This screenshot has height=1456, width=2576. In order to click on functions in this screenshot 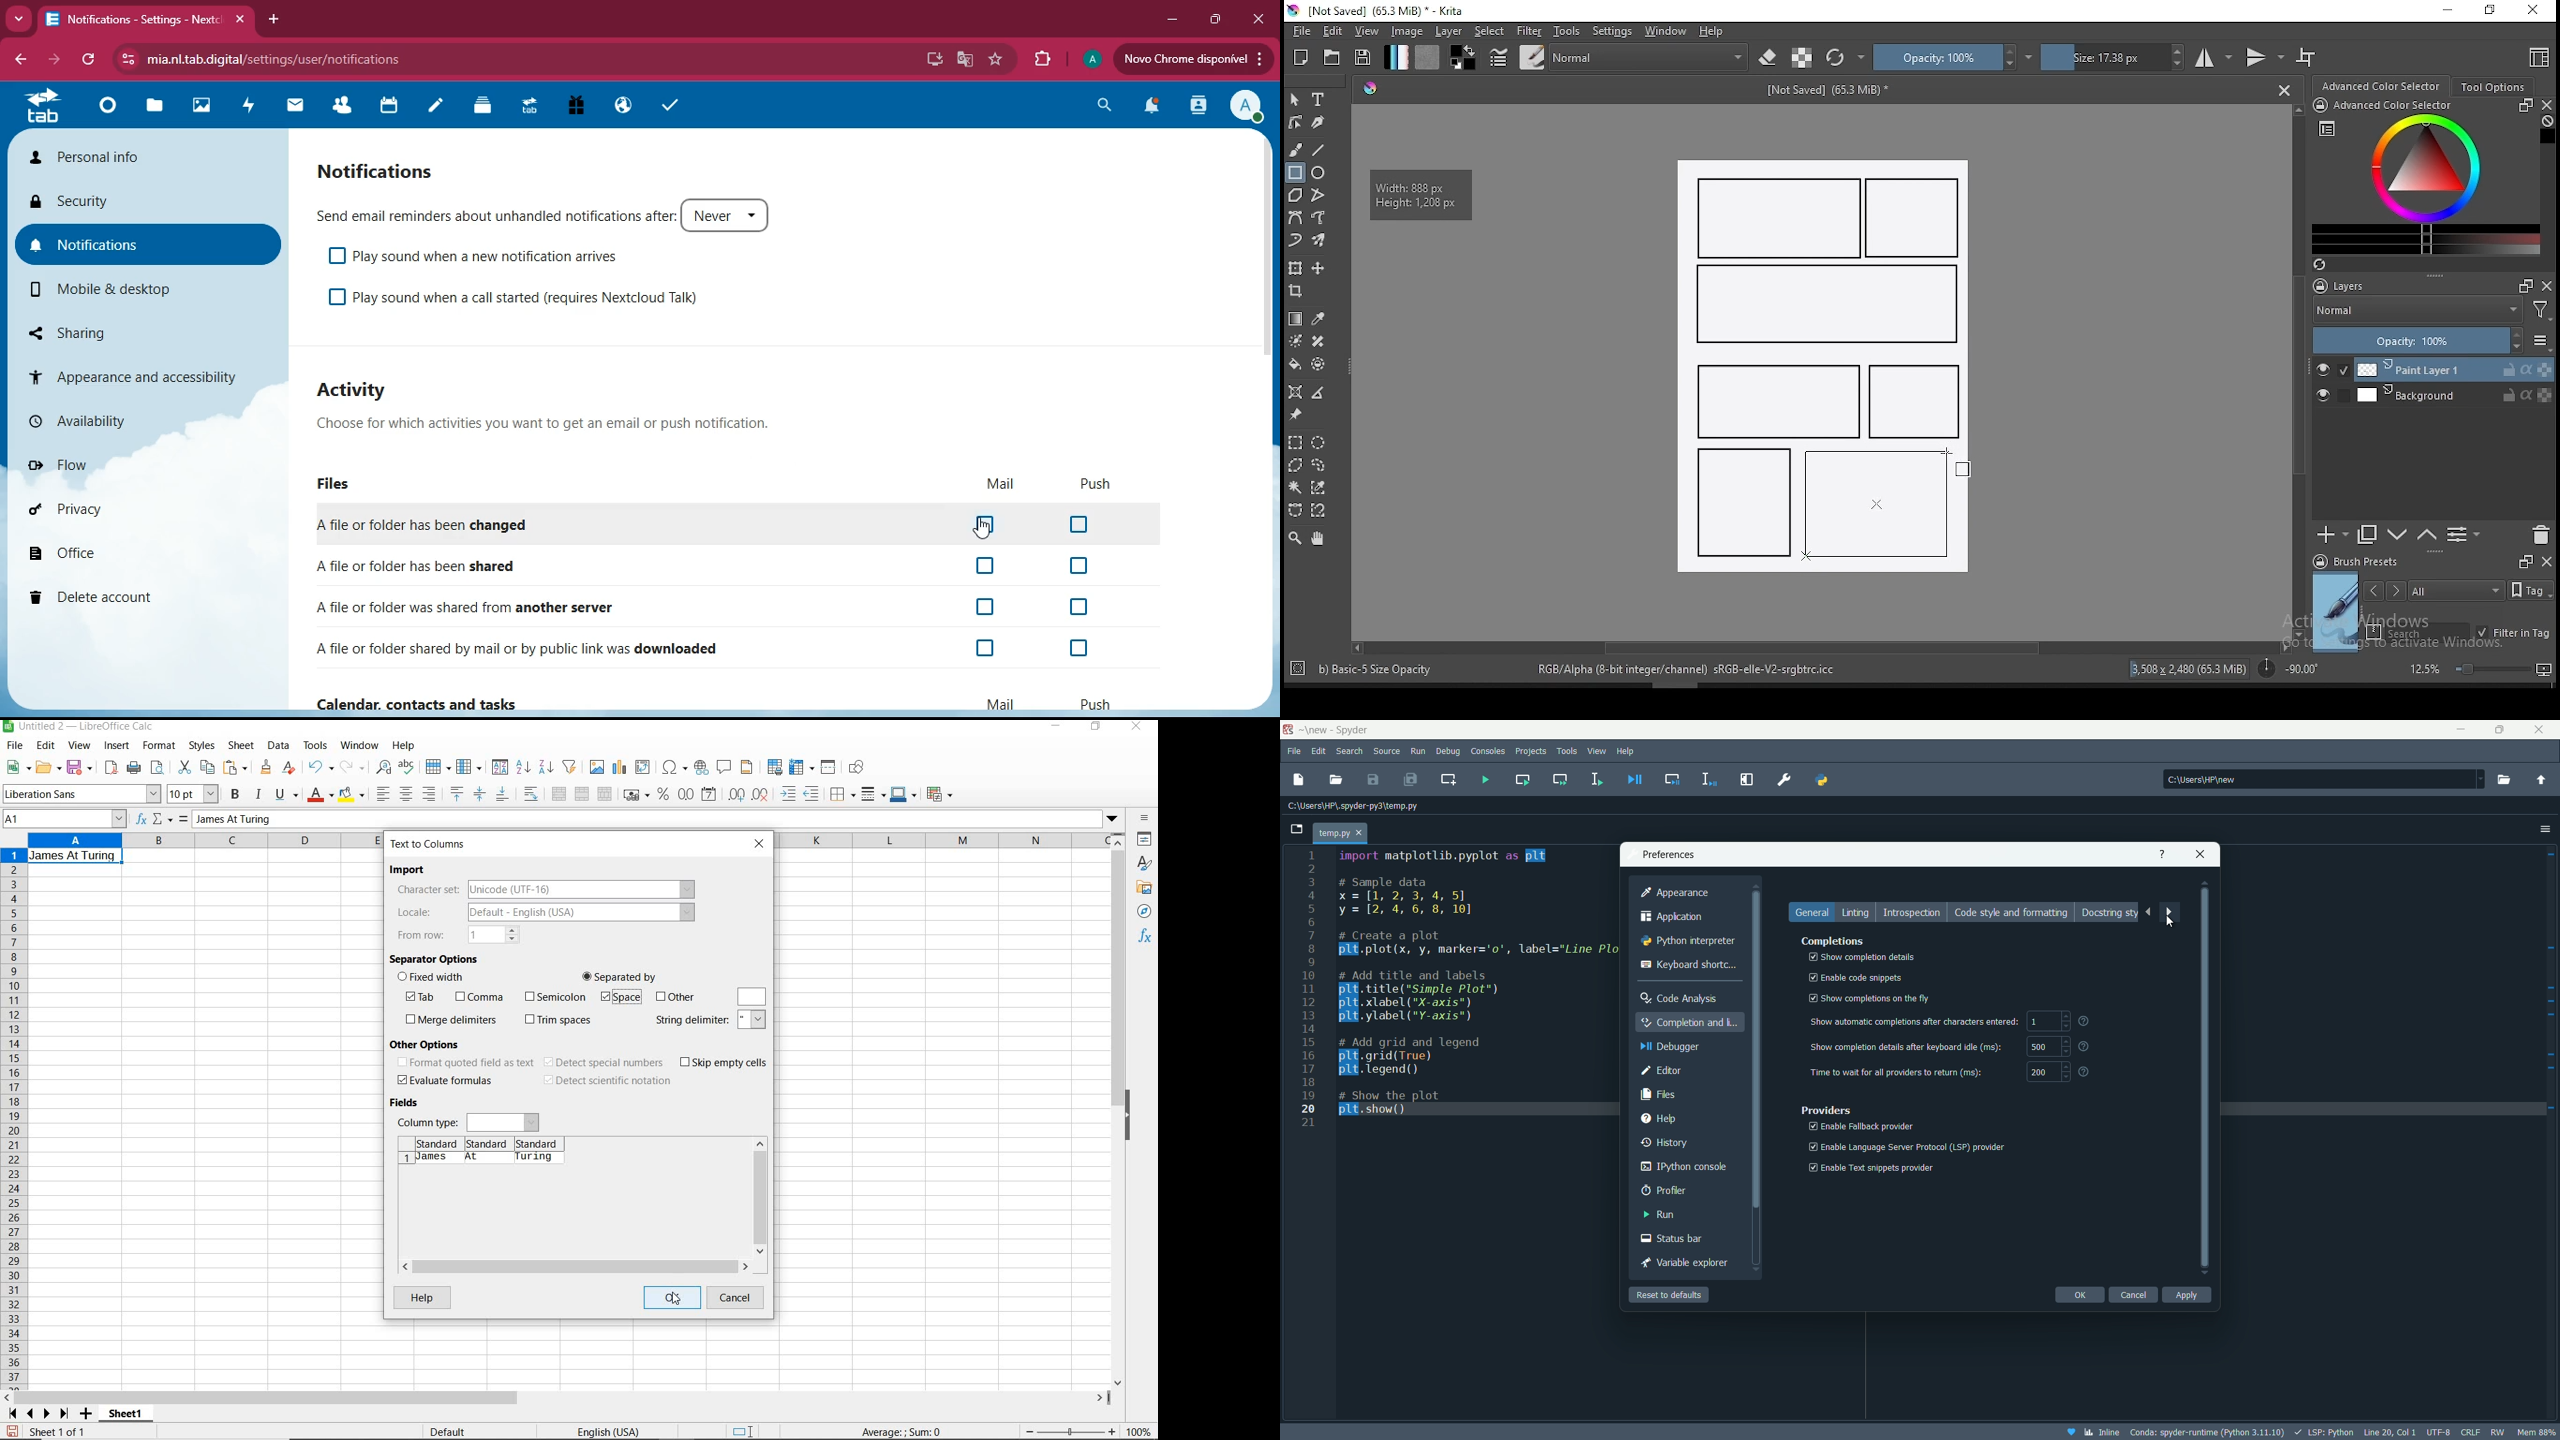, I will do `click(1146, 937)`.